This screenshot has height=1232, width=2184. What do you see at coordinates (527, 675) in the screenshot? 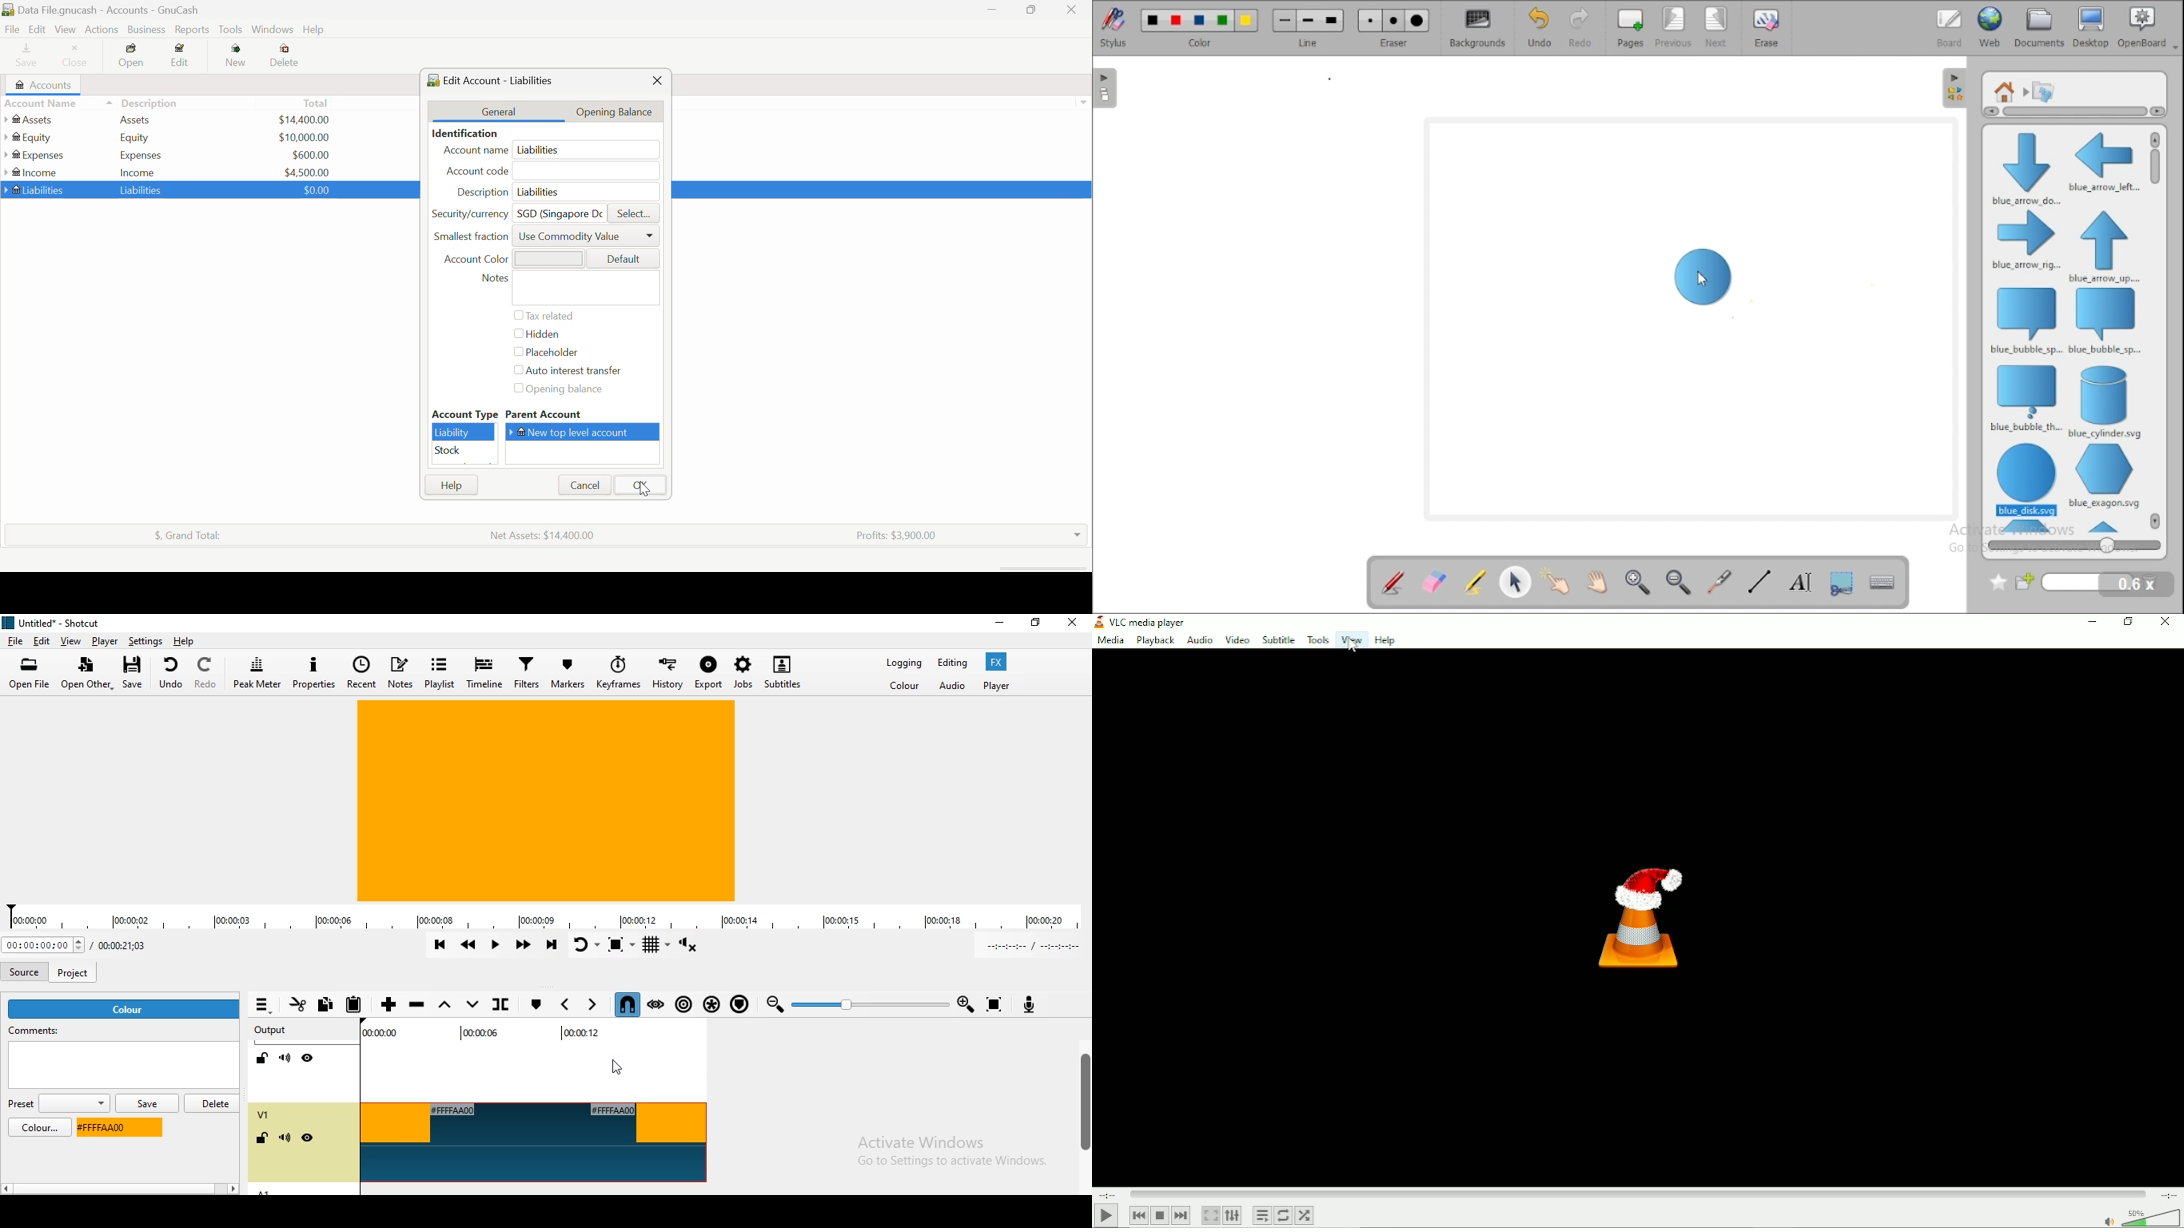
I see `Filters` at bounding box center [527, 675].